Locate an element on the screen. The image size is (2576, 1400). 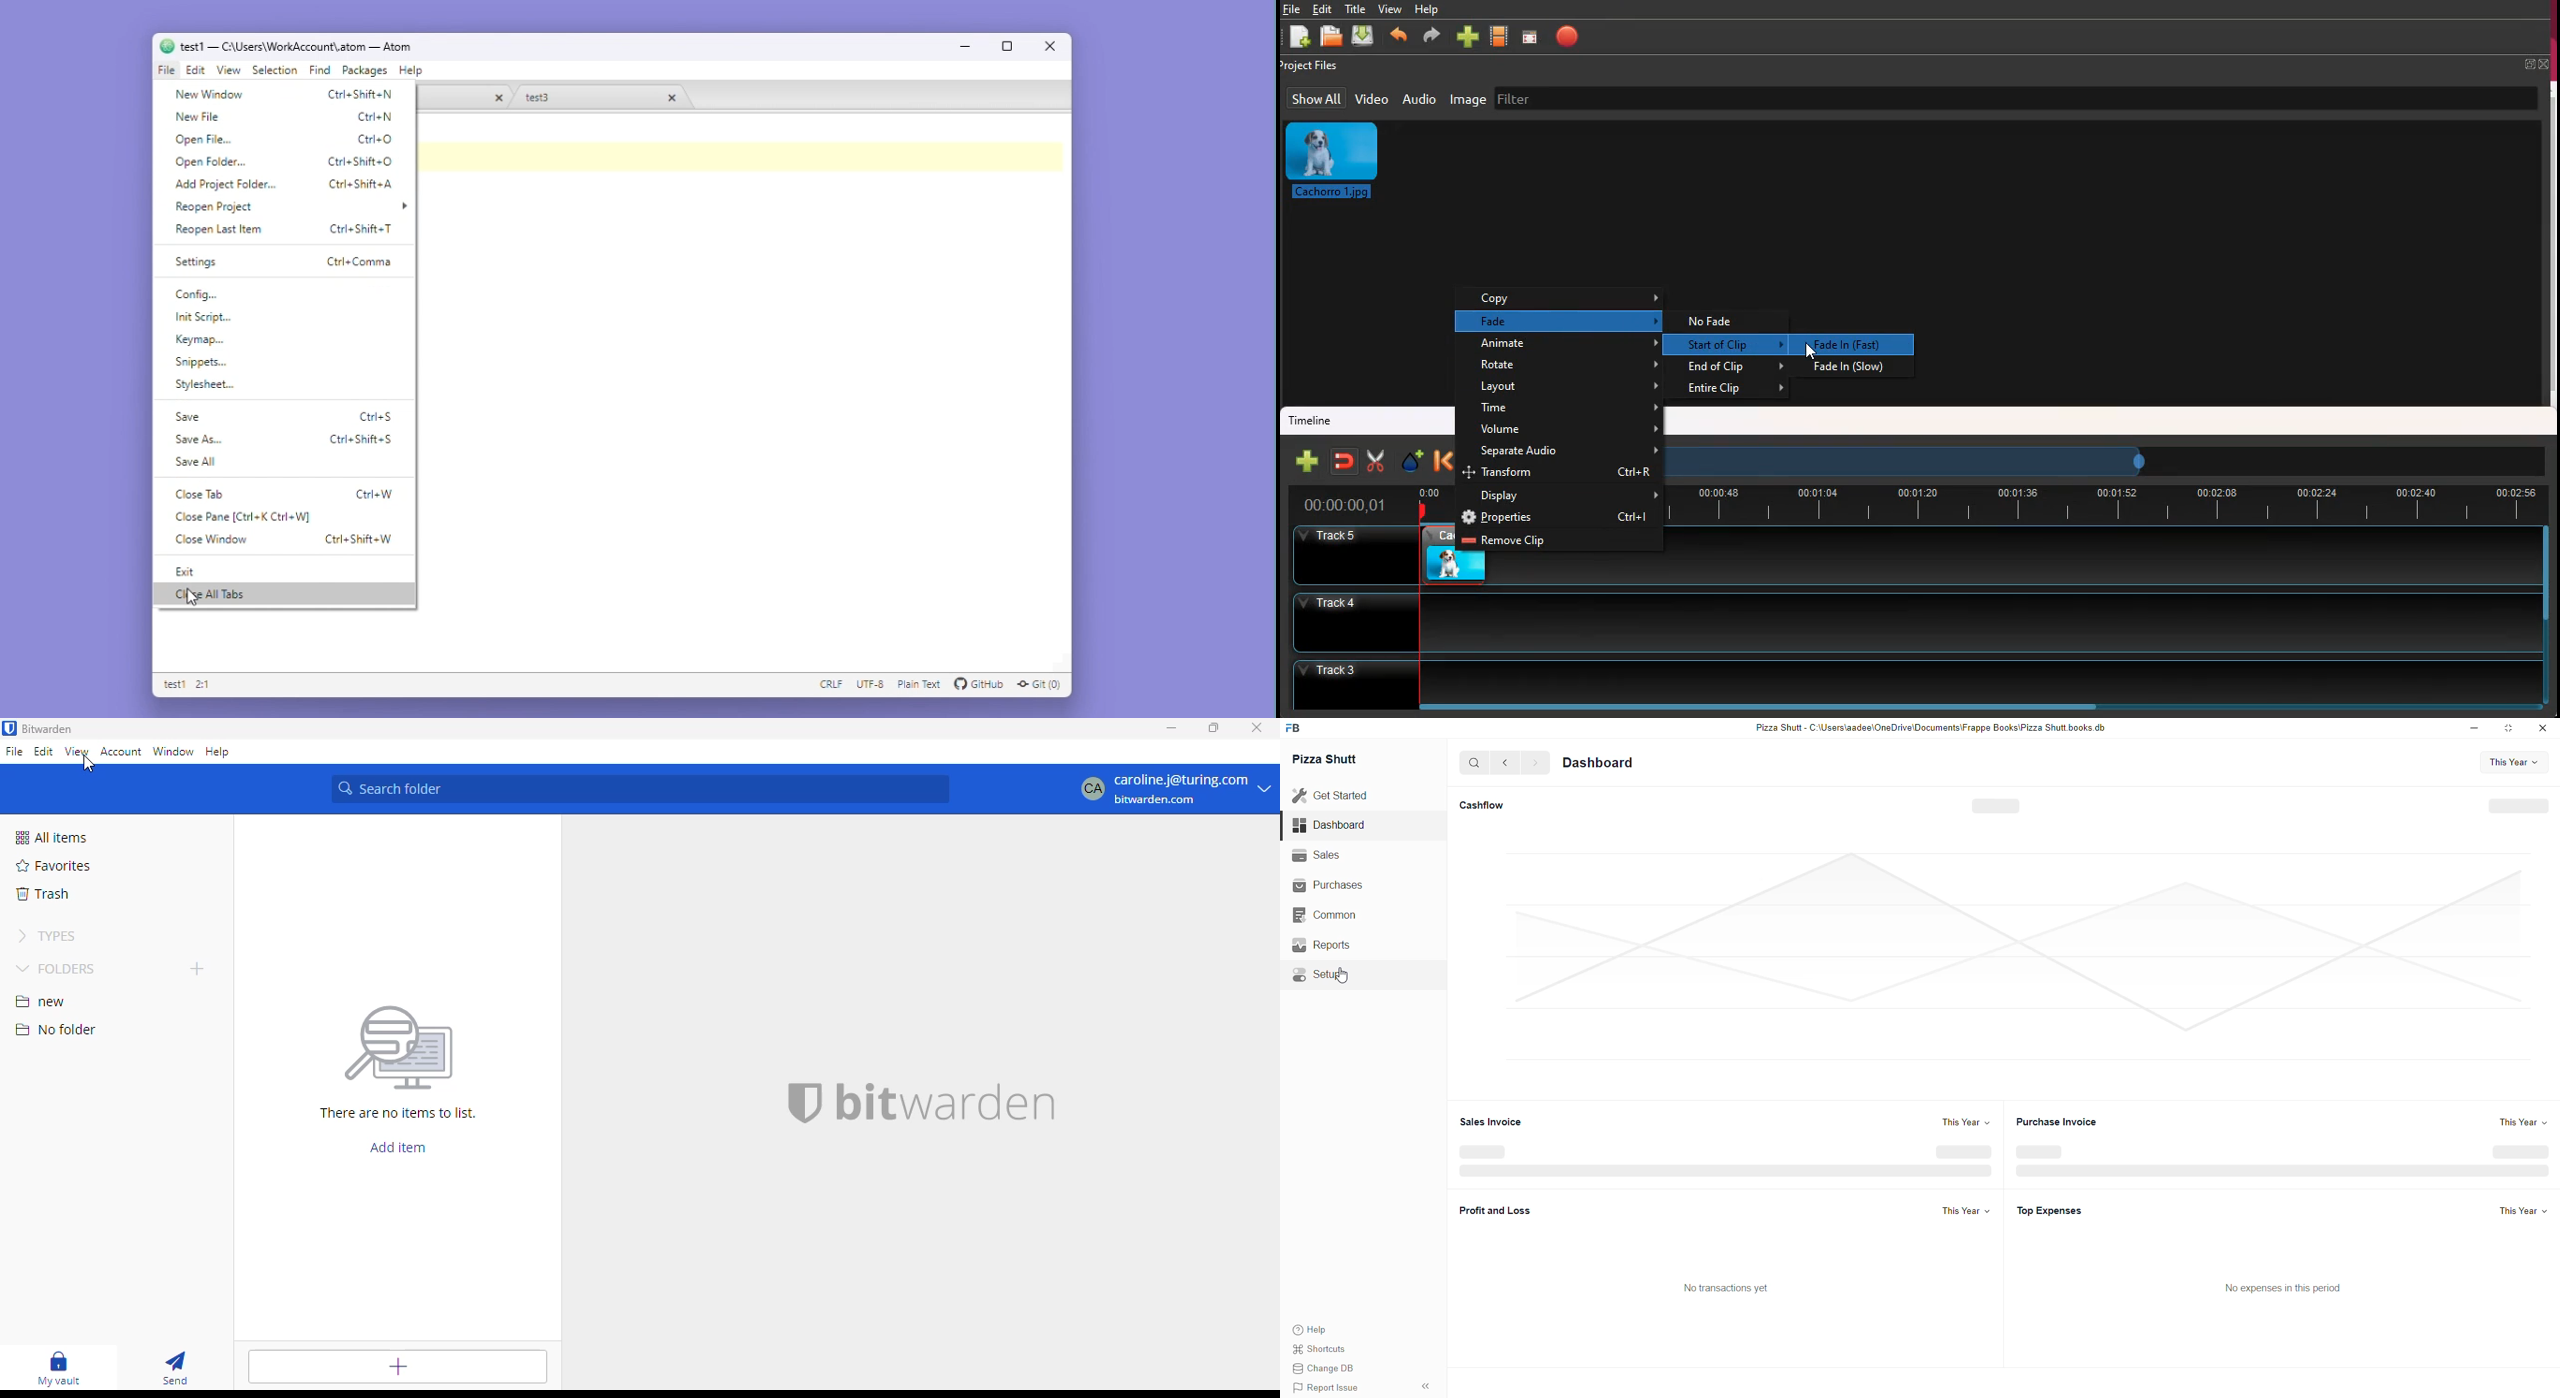
image is located at coordinates (1468, 101).